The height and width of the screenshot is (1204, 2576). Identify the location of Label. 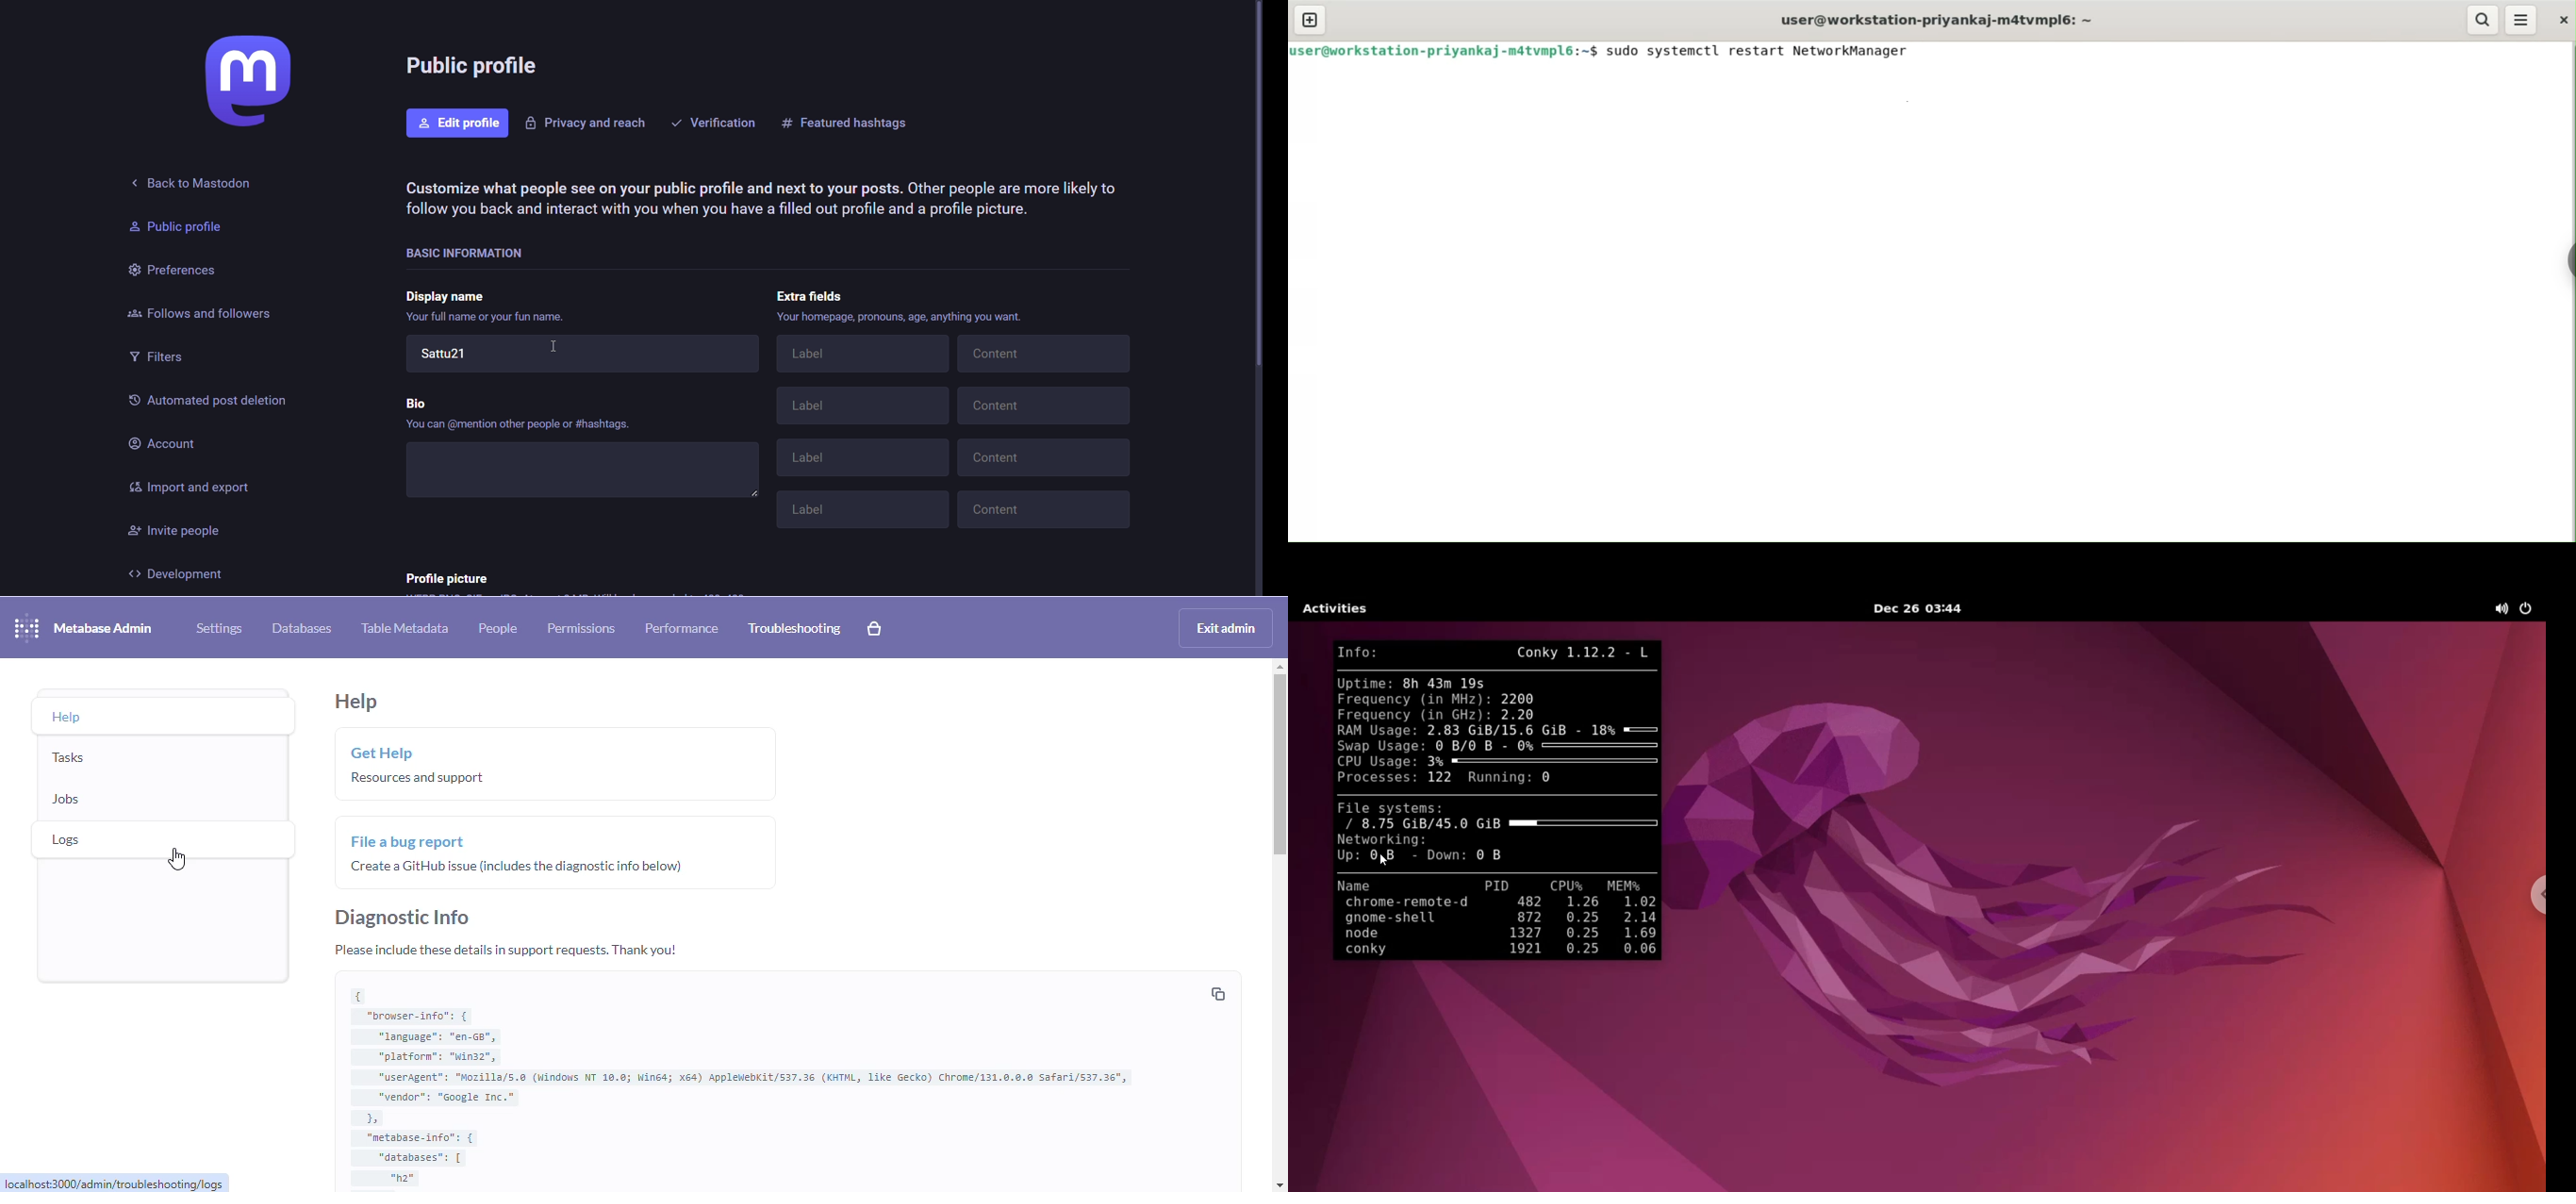
(866, 459).